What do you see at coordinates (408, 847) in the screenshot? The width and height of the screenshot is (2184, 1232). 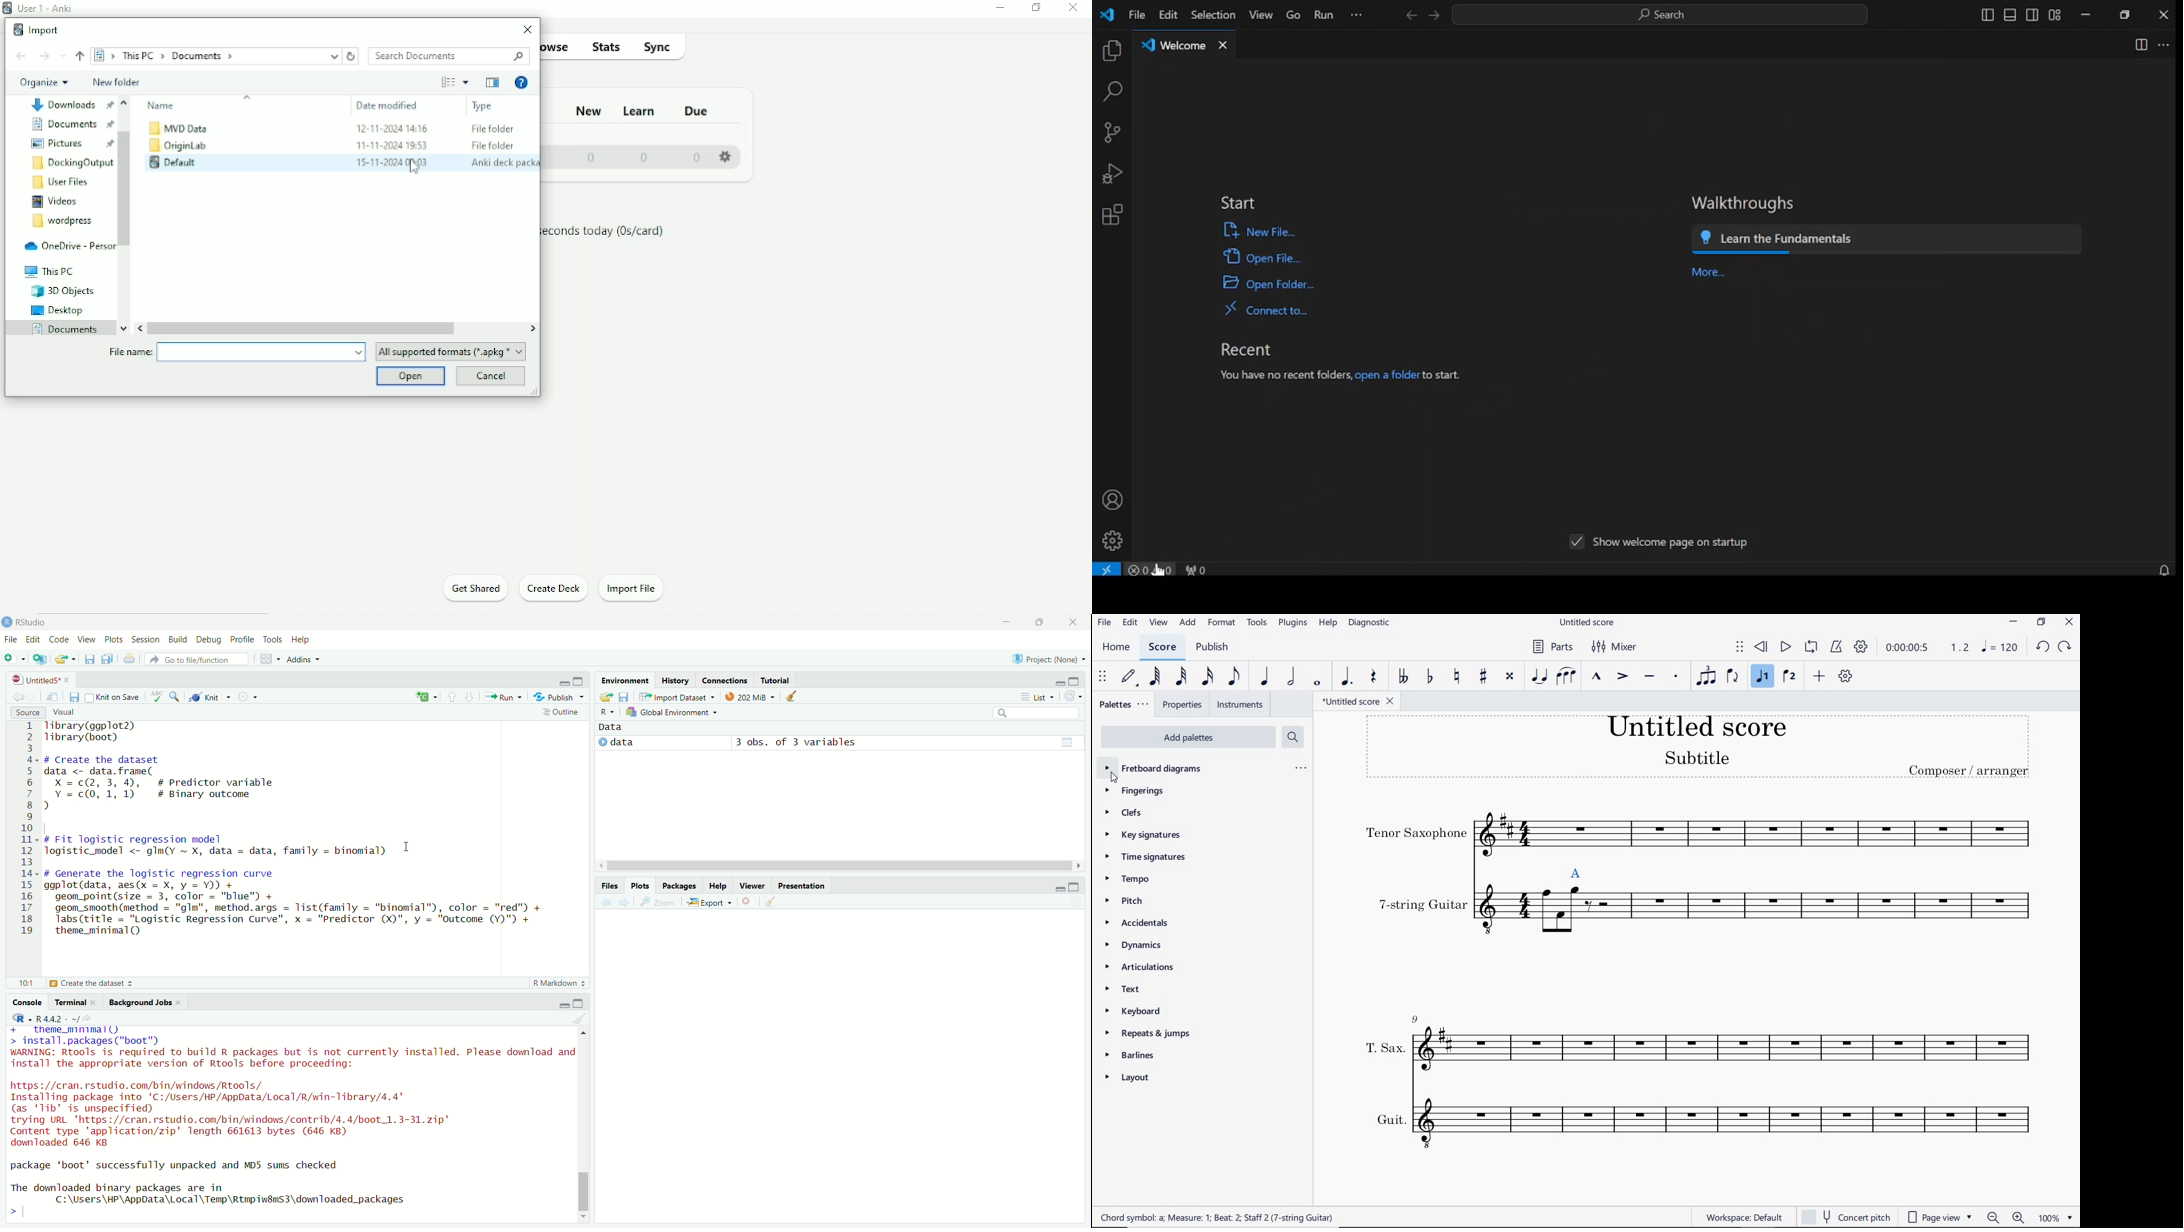 I see `cursor` at bounding box center [408, 847].